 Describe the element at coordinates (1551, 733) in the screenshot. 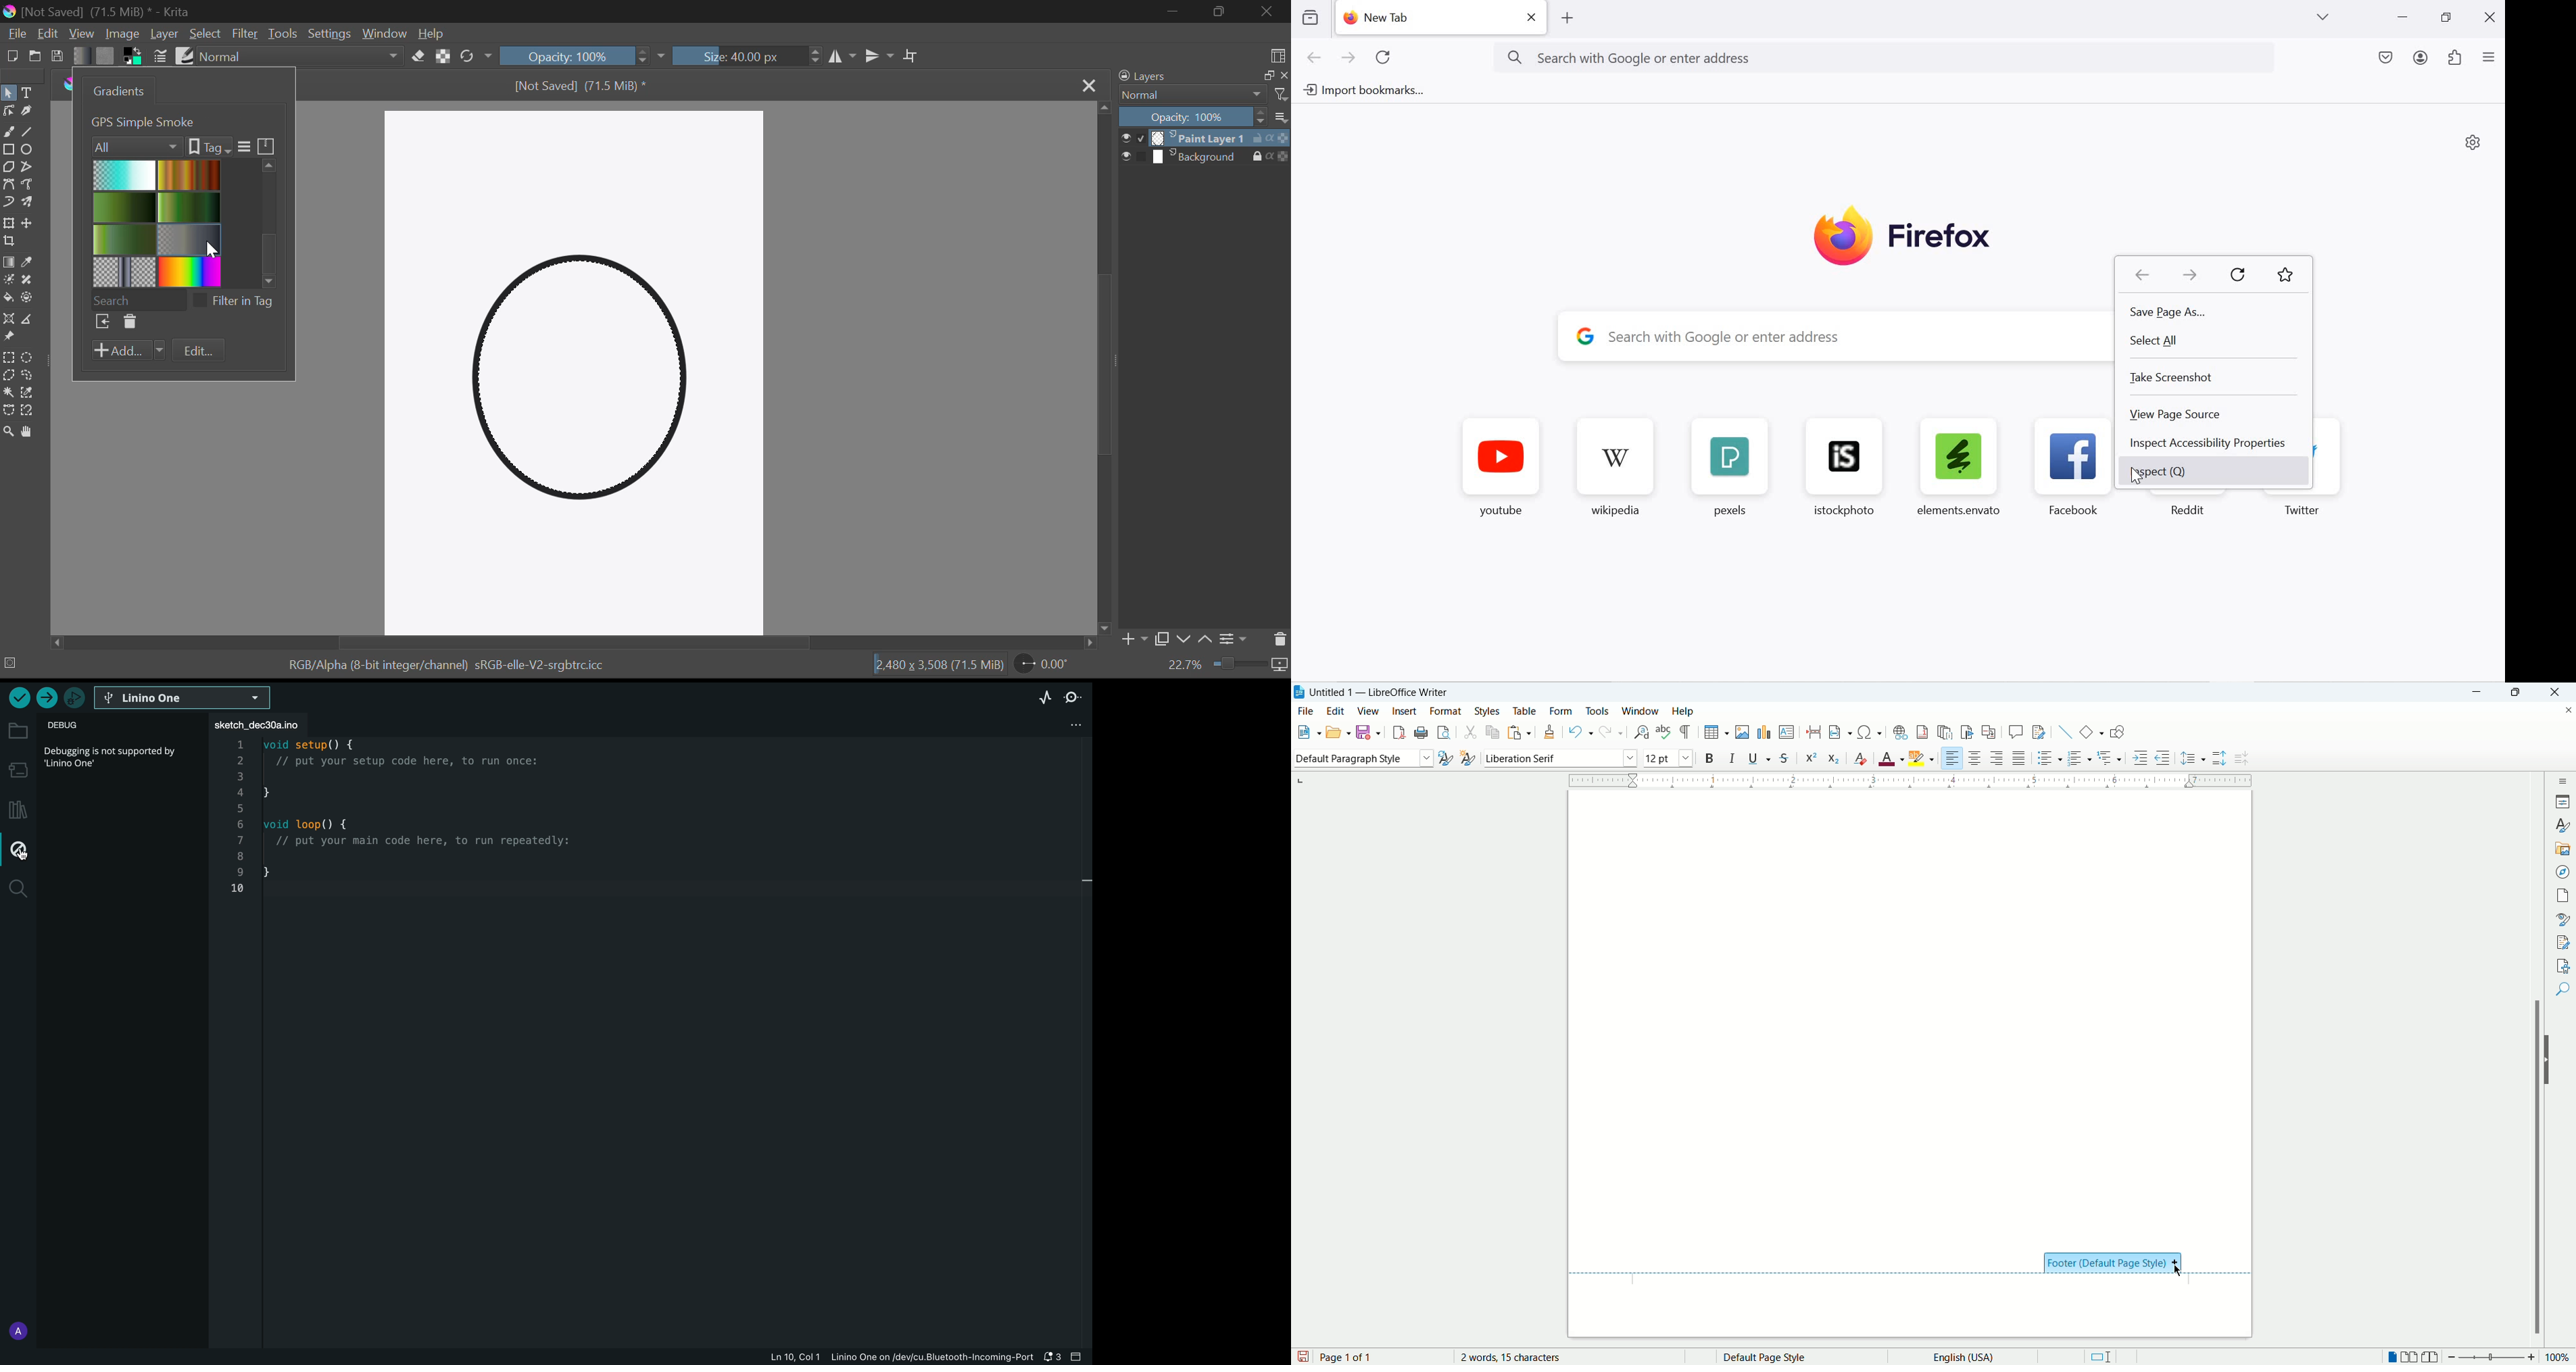

I see `clone formatting` at that location.